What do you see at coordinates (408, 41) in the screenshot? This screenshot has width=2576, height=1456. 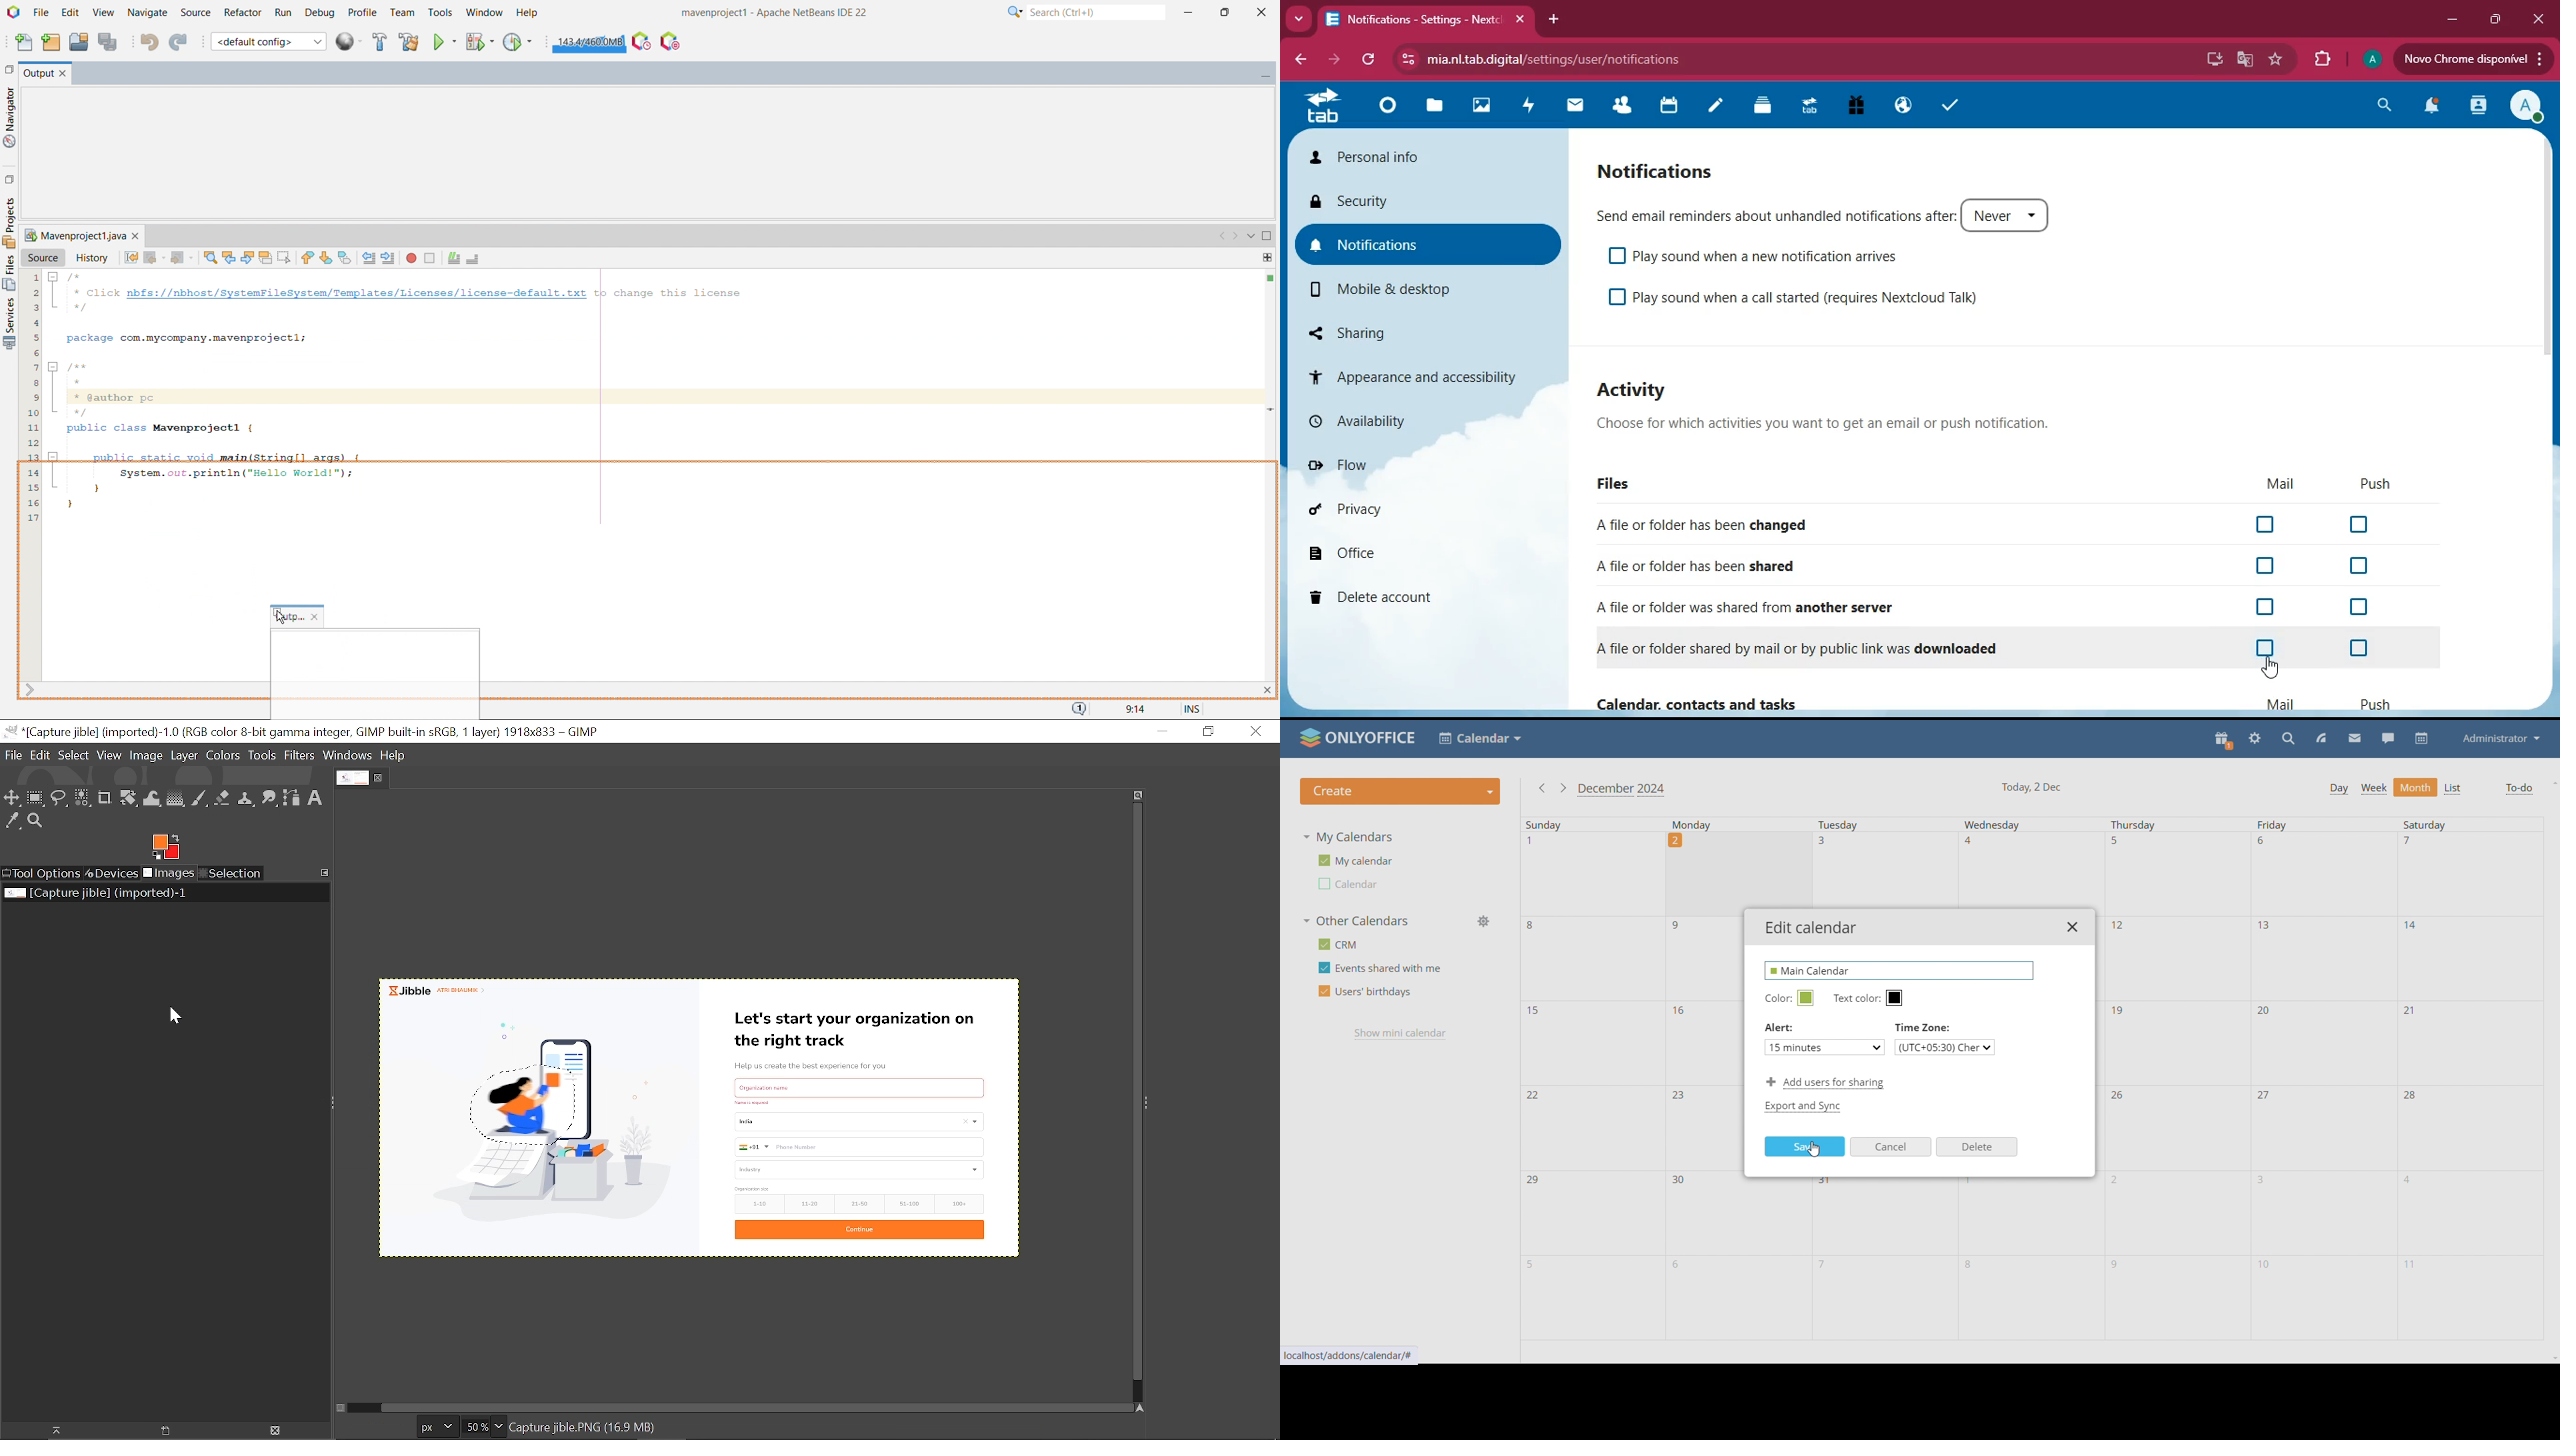 I see `clean and build project` at bounding box center [408, 41].